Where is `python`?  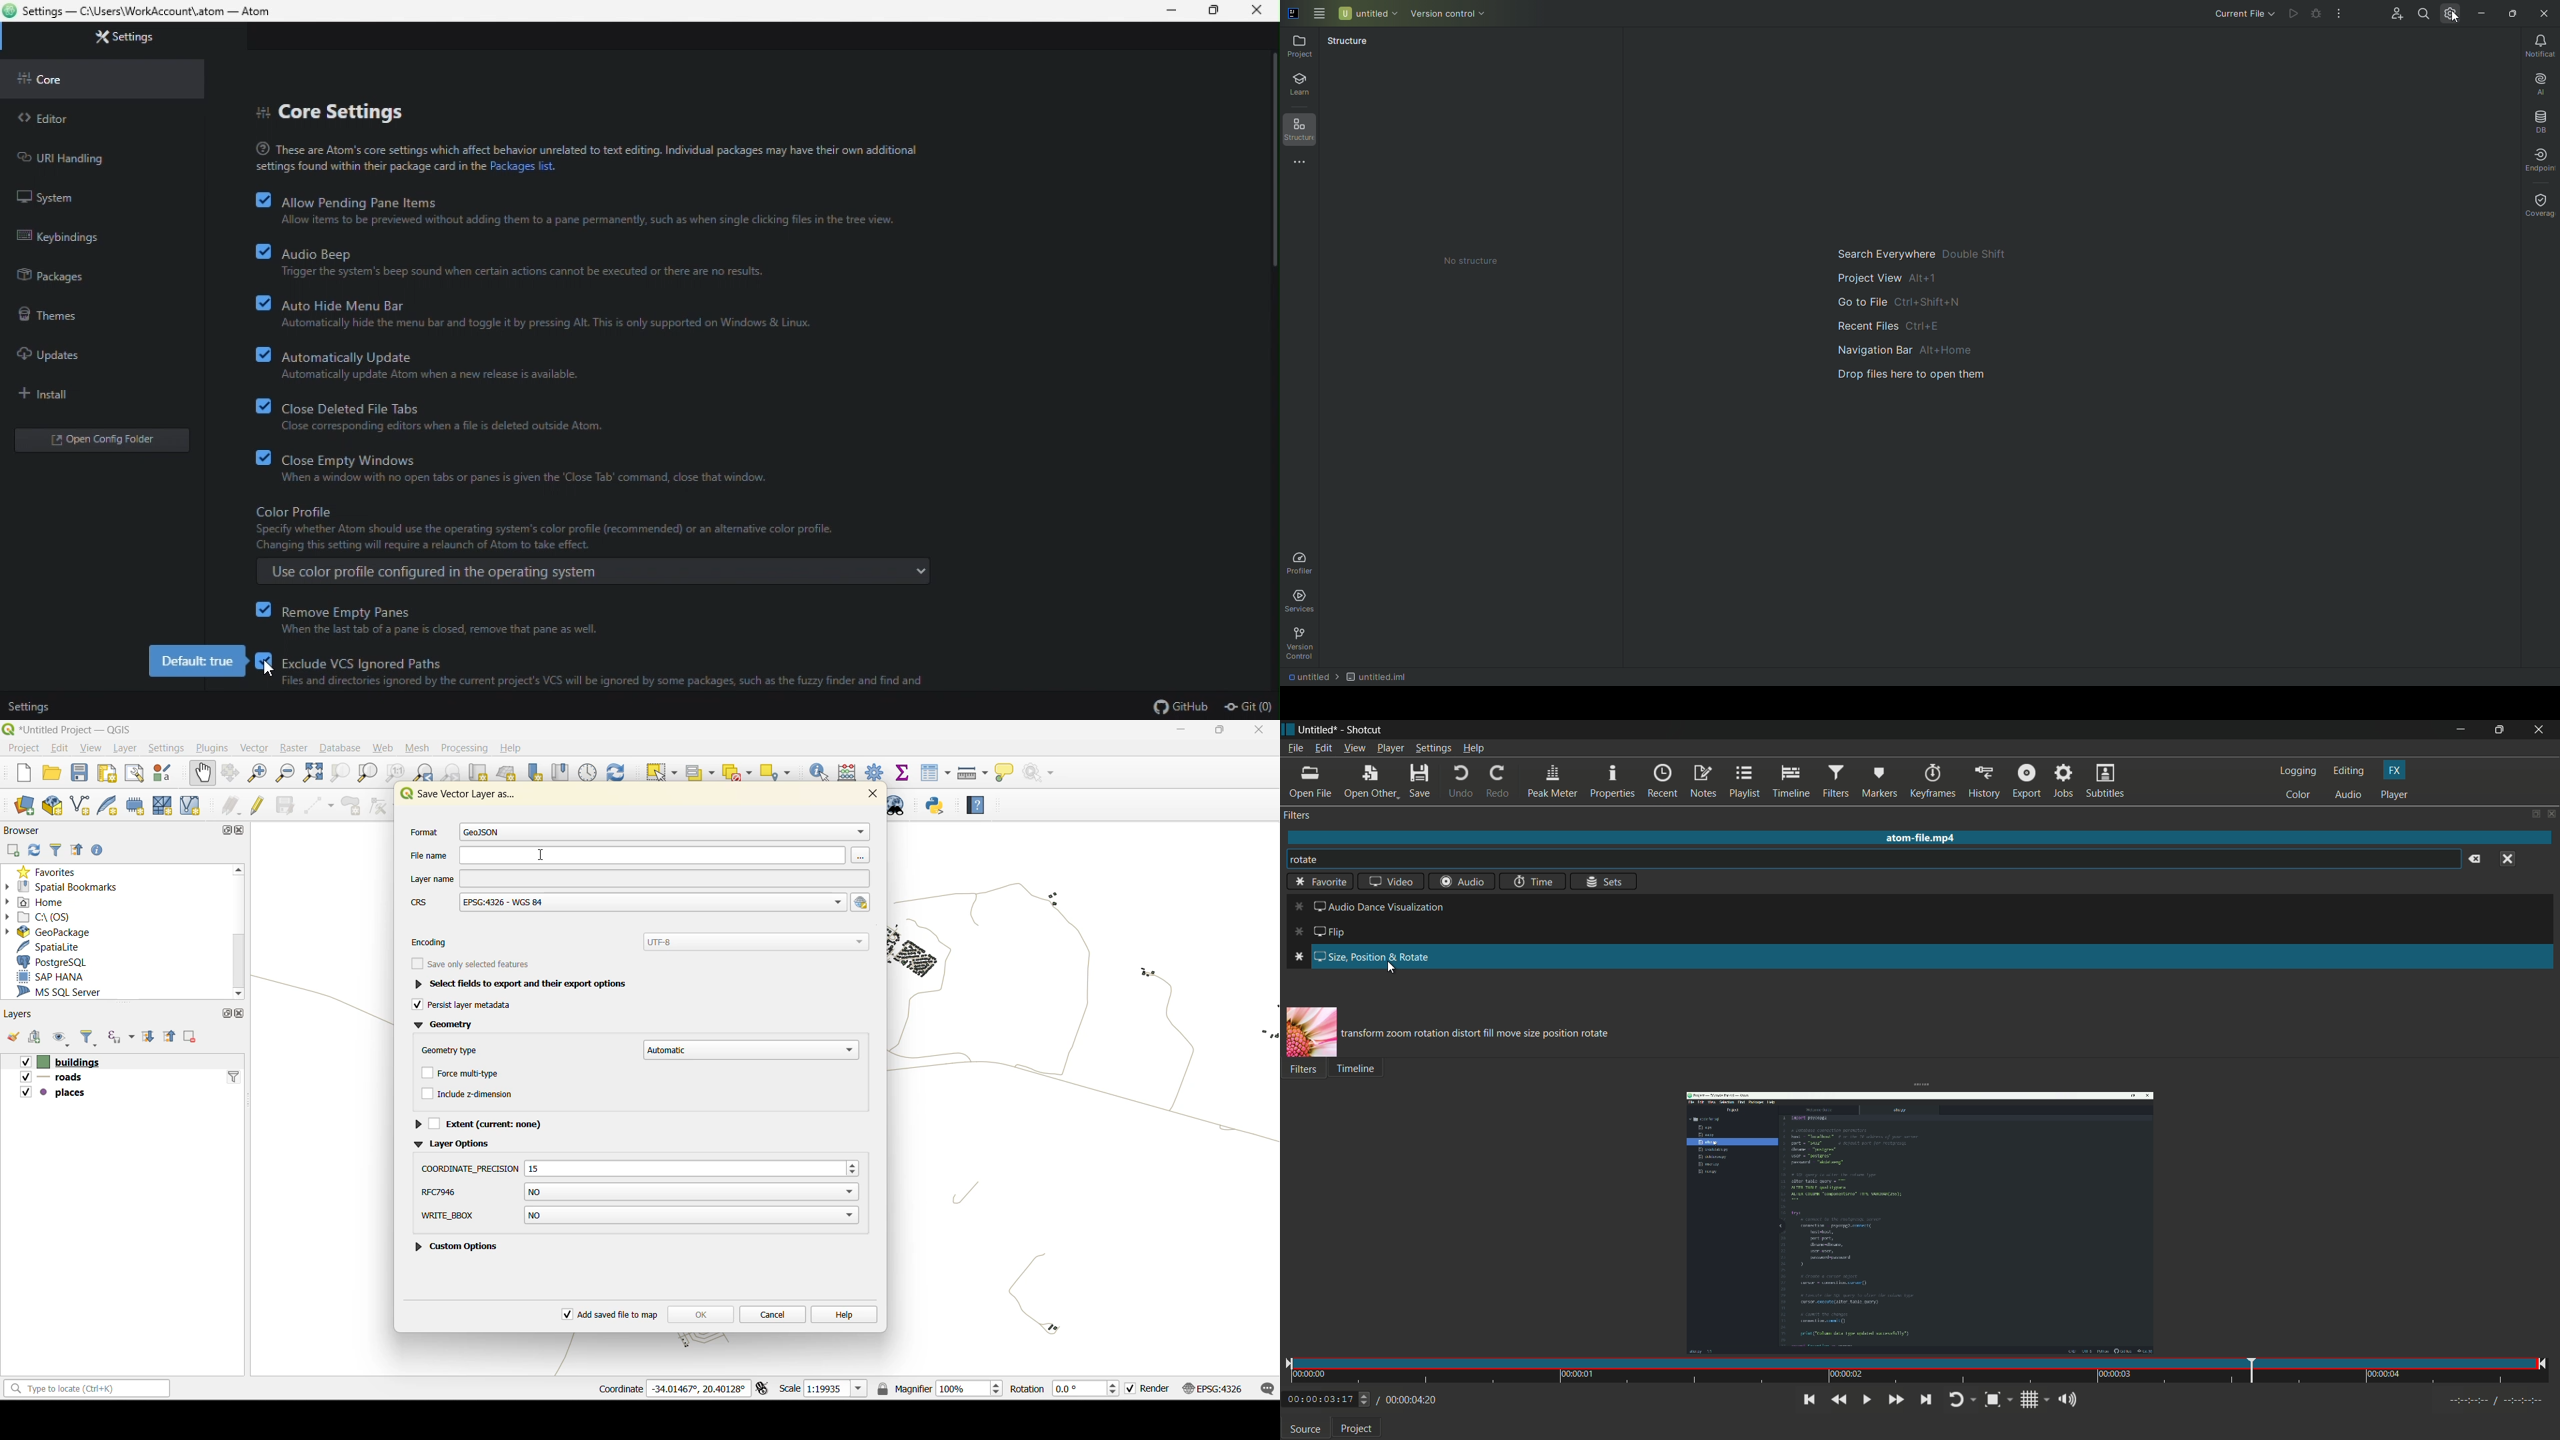
python is located at coordinates (939, 805).